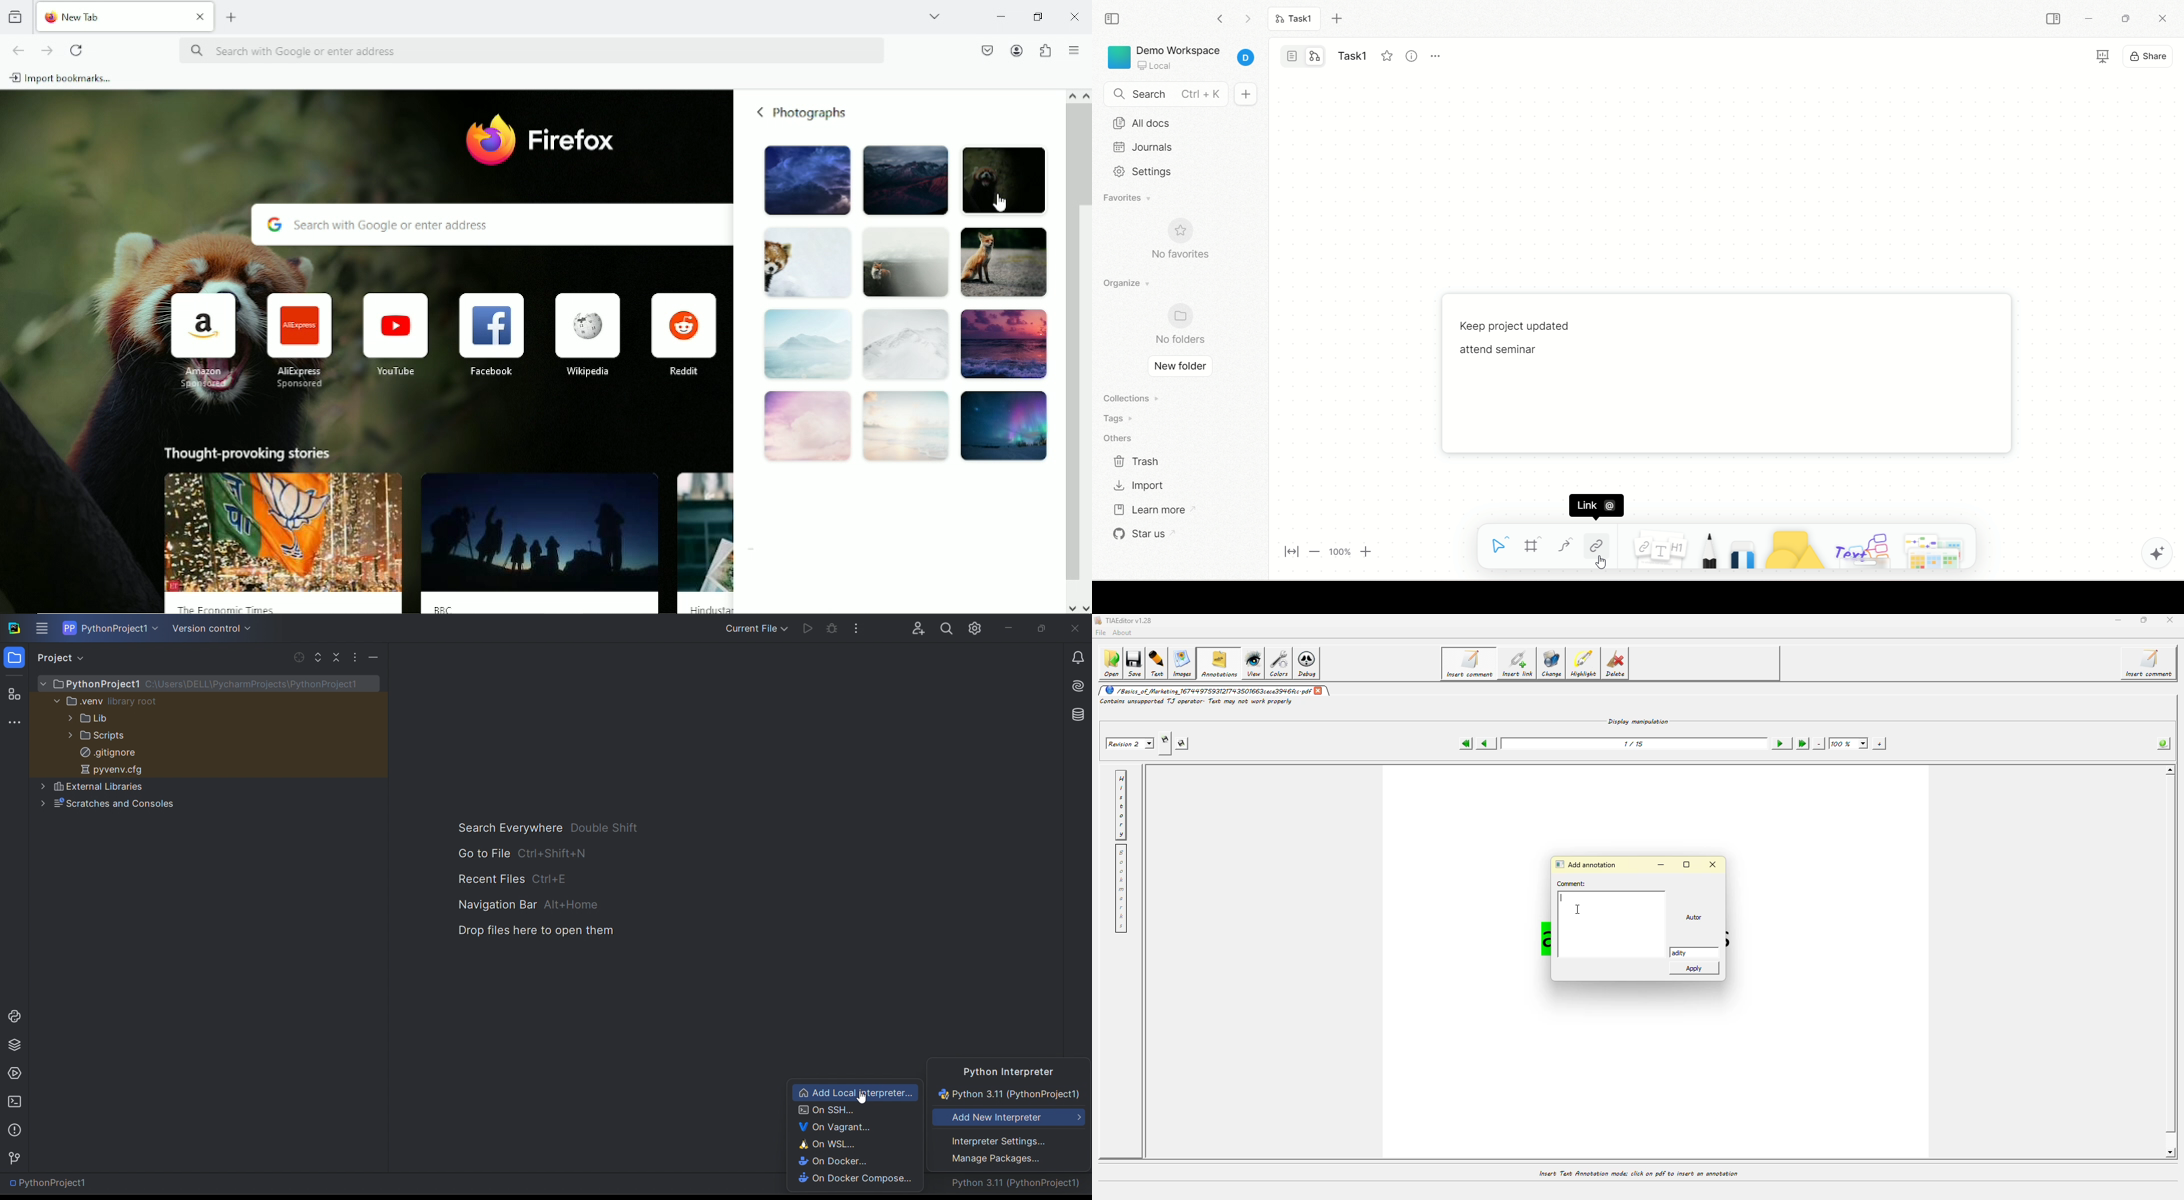  I want to click on edgeless mode, so click(1314, 56).